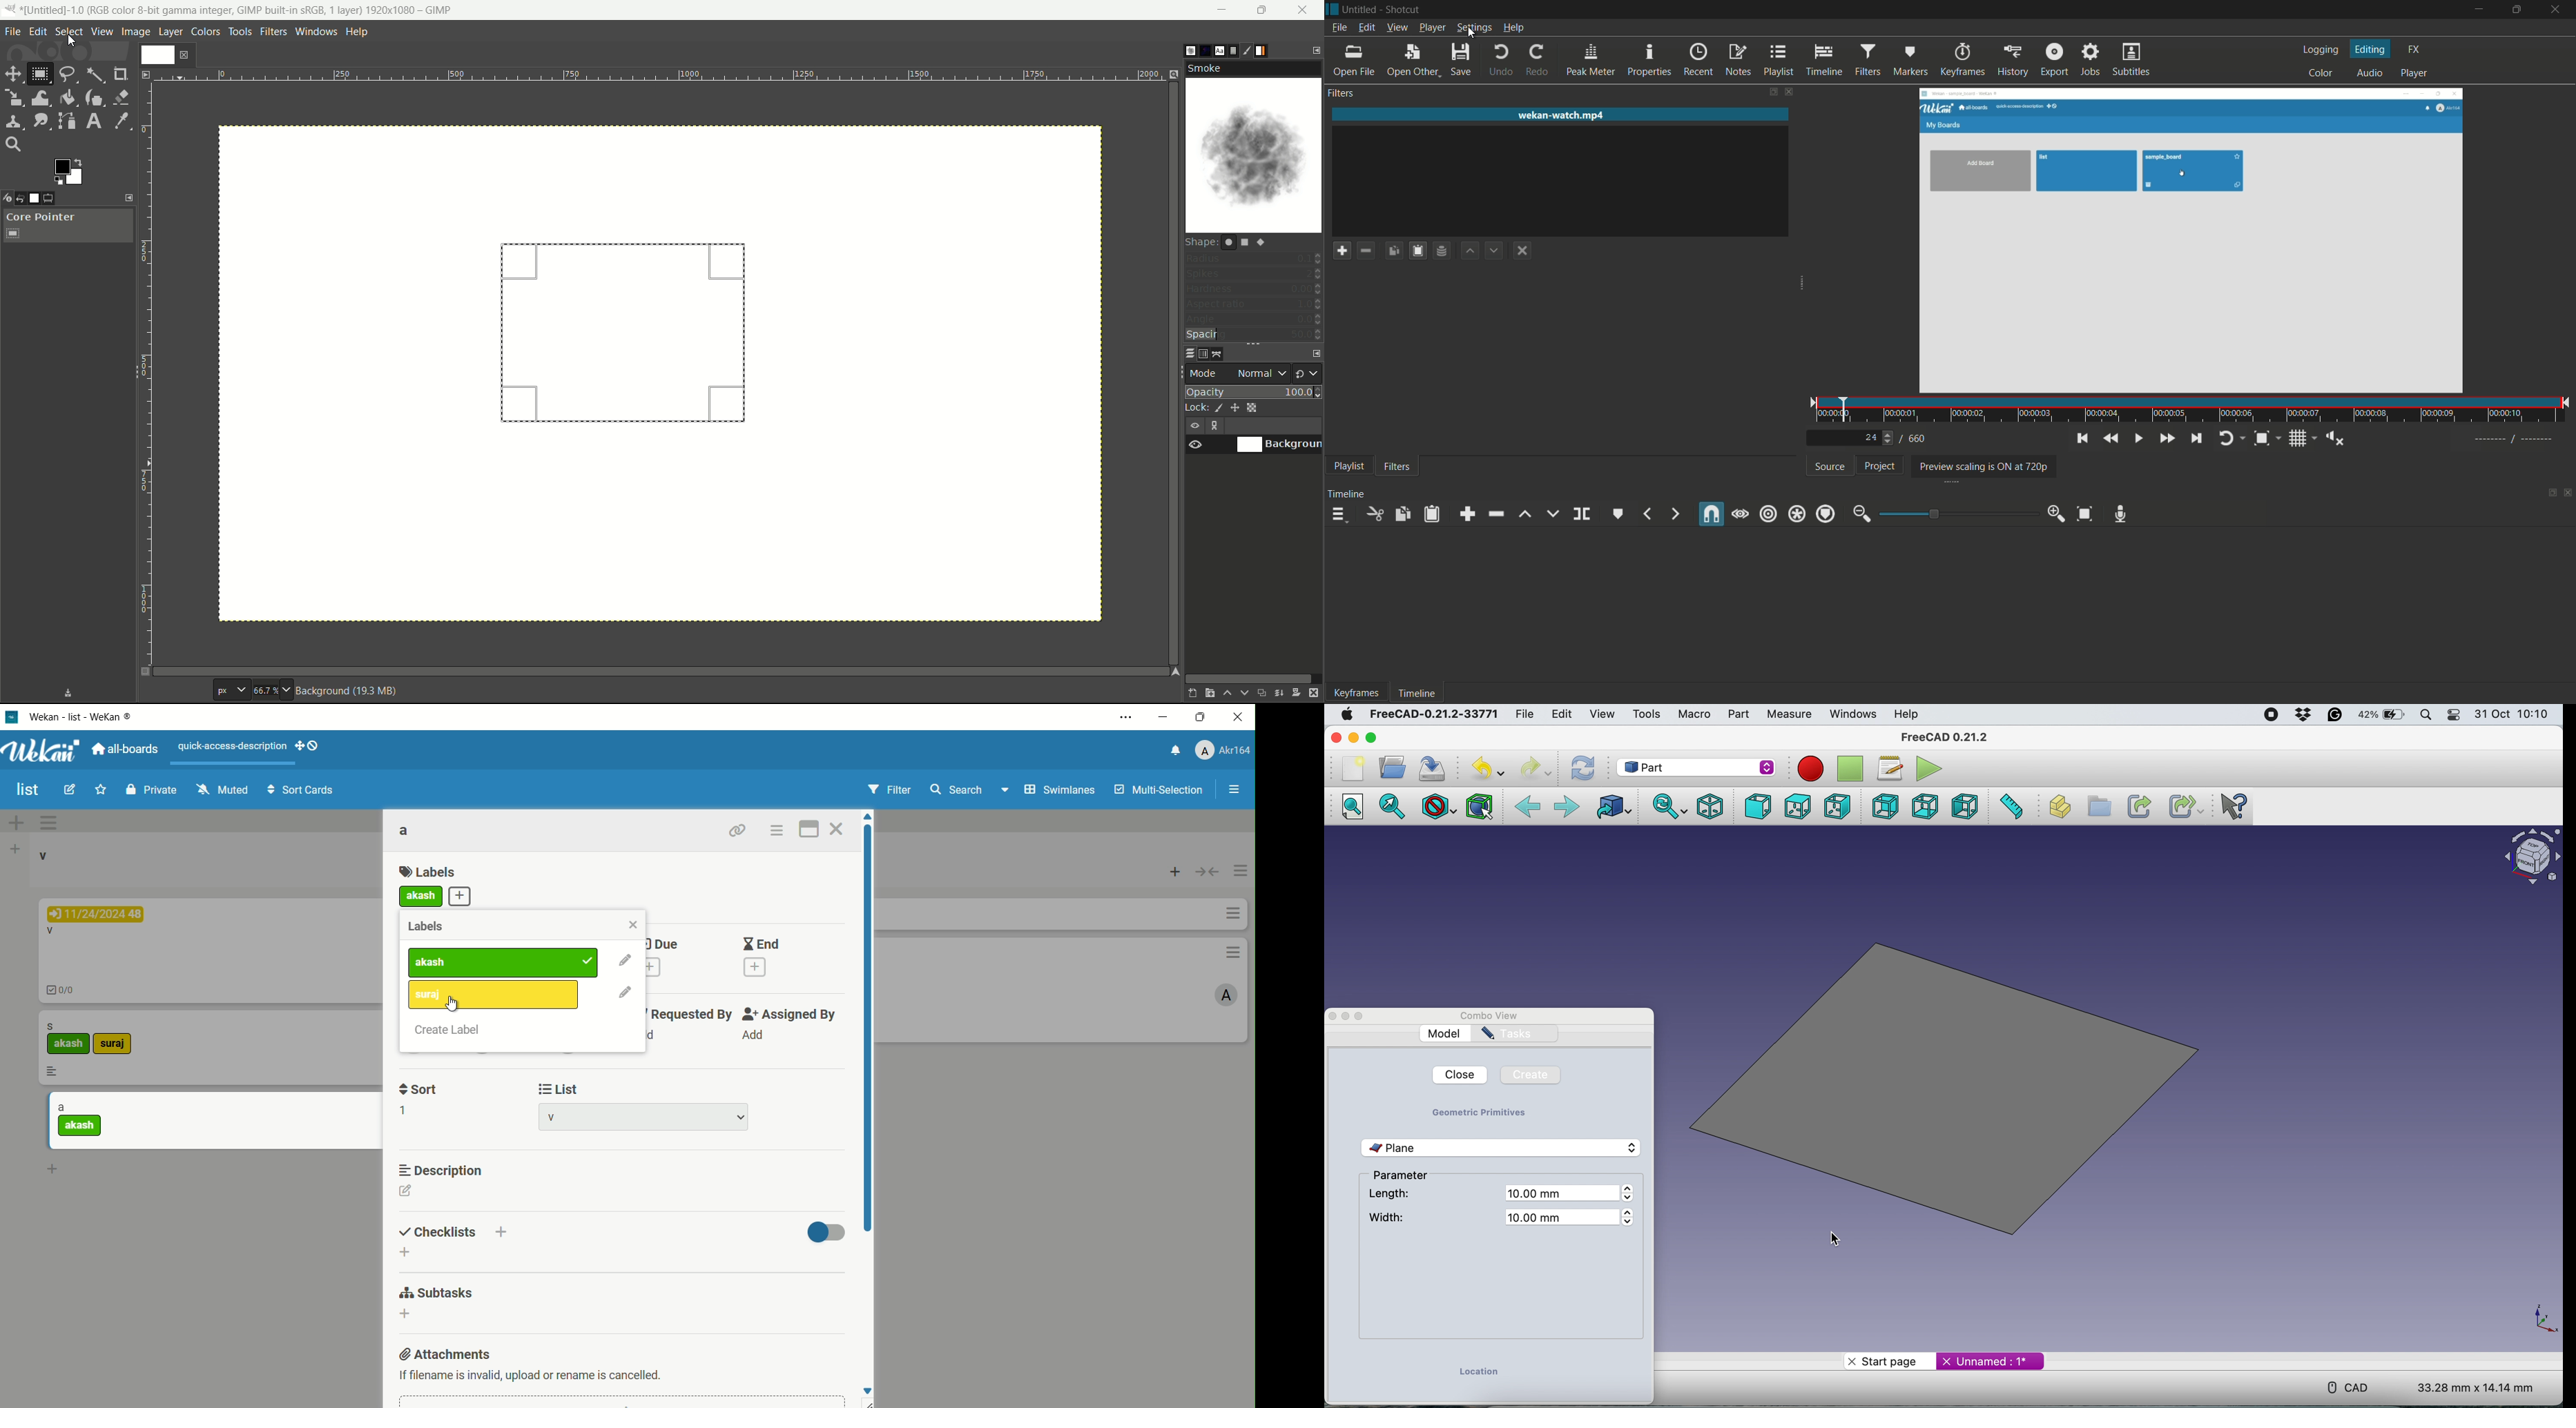 Image resolution: width=2576 pixels, height=1428 pixels. What do you see at coordinates (55, 1071) in the screenshot?
I see `more` at bounding box center [55, 1071].